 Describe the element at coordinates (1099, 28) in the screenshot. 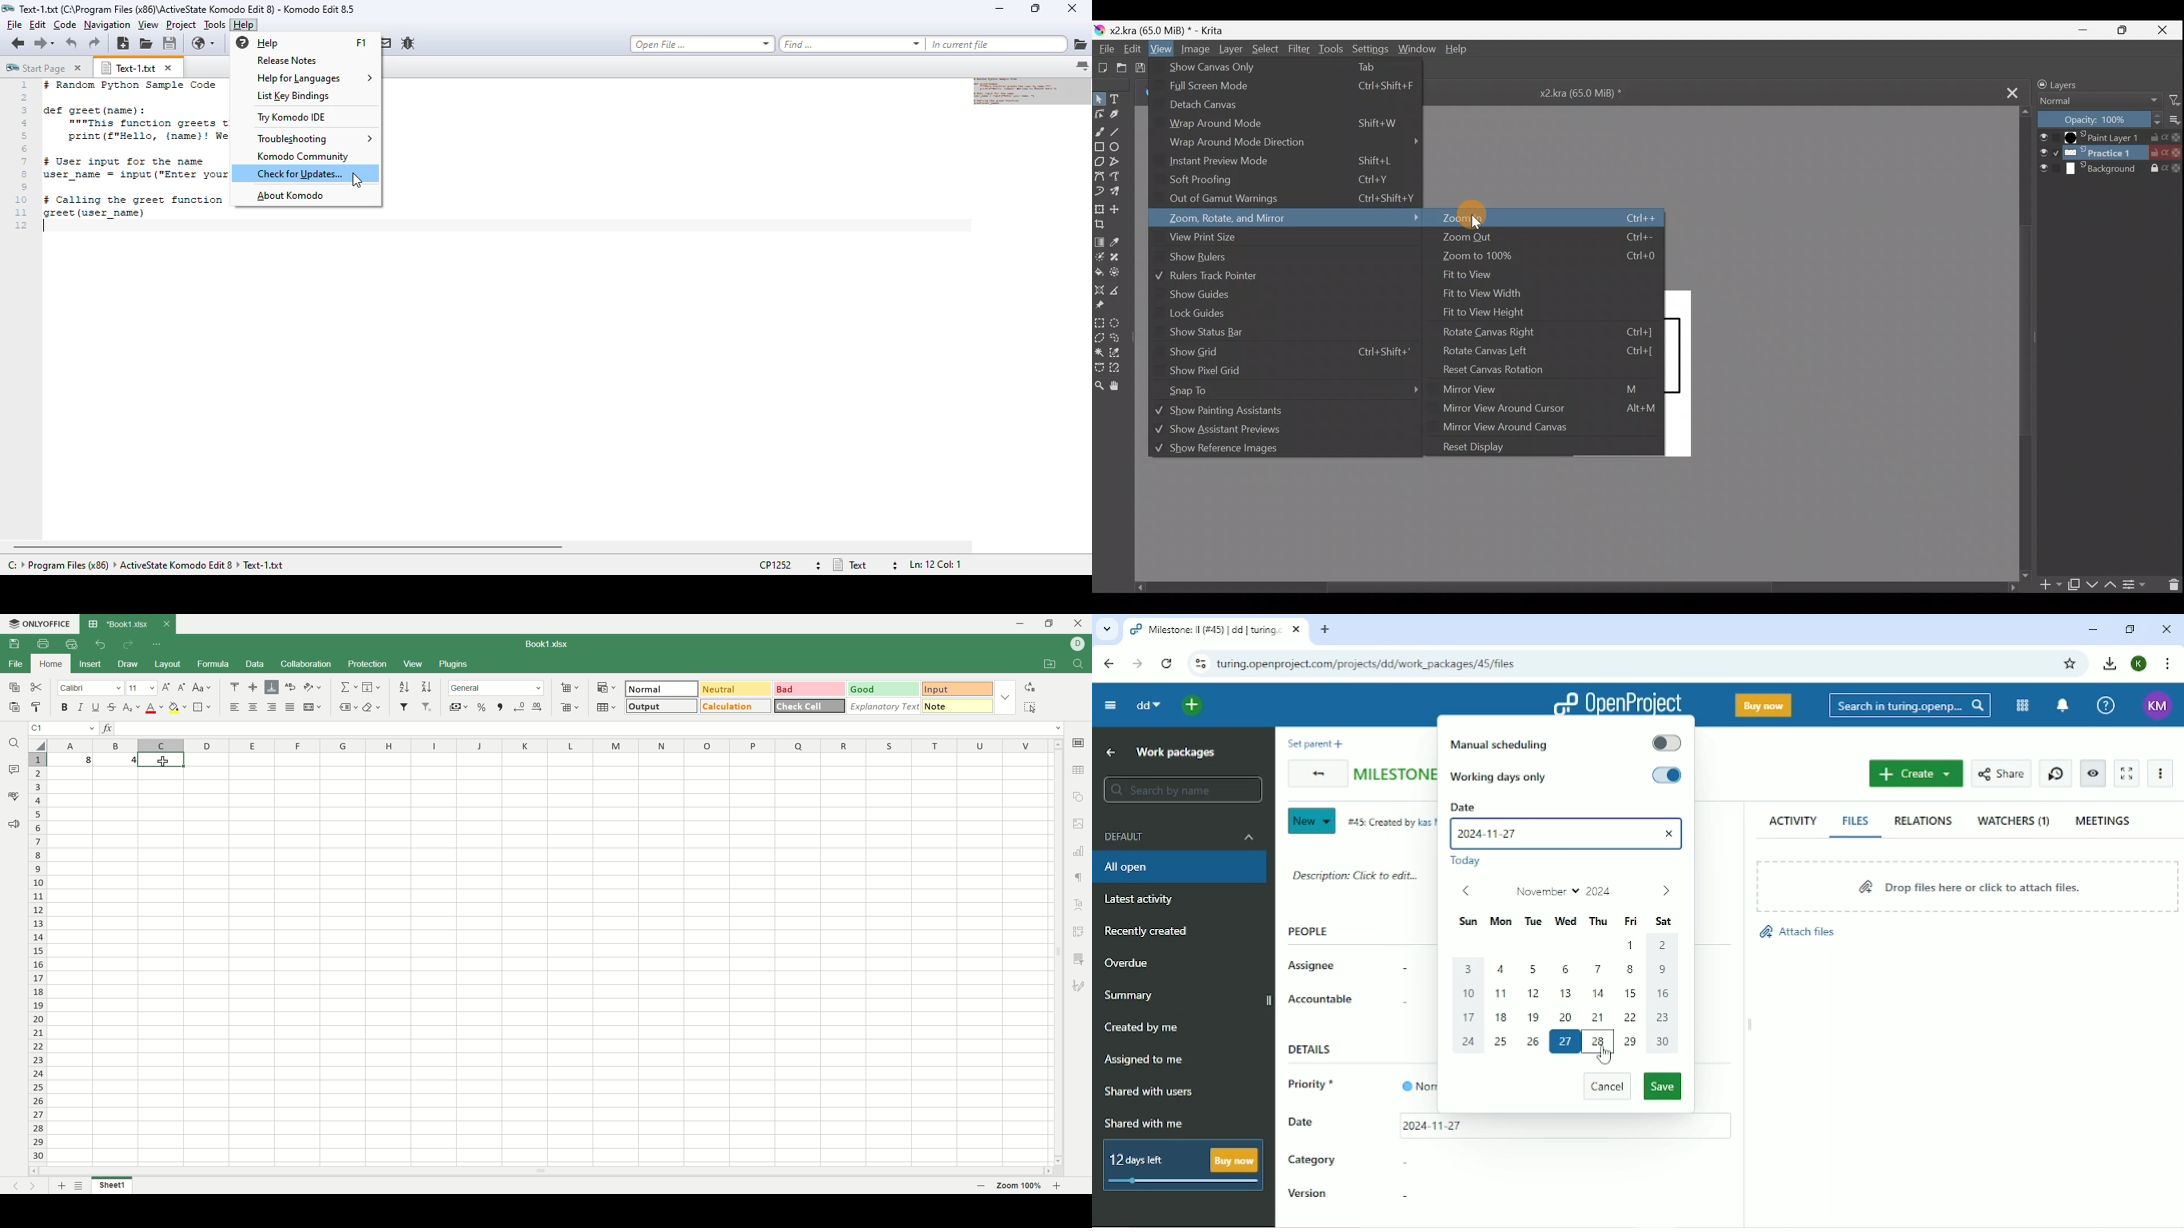

I see `Krita logo` at that location.